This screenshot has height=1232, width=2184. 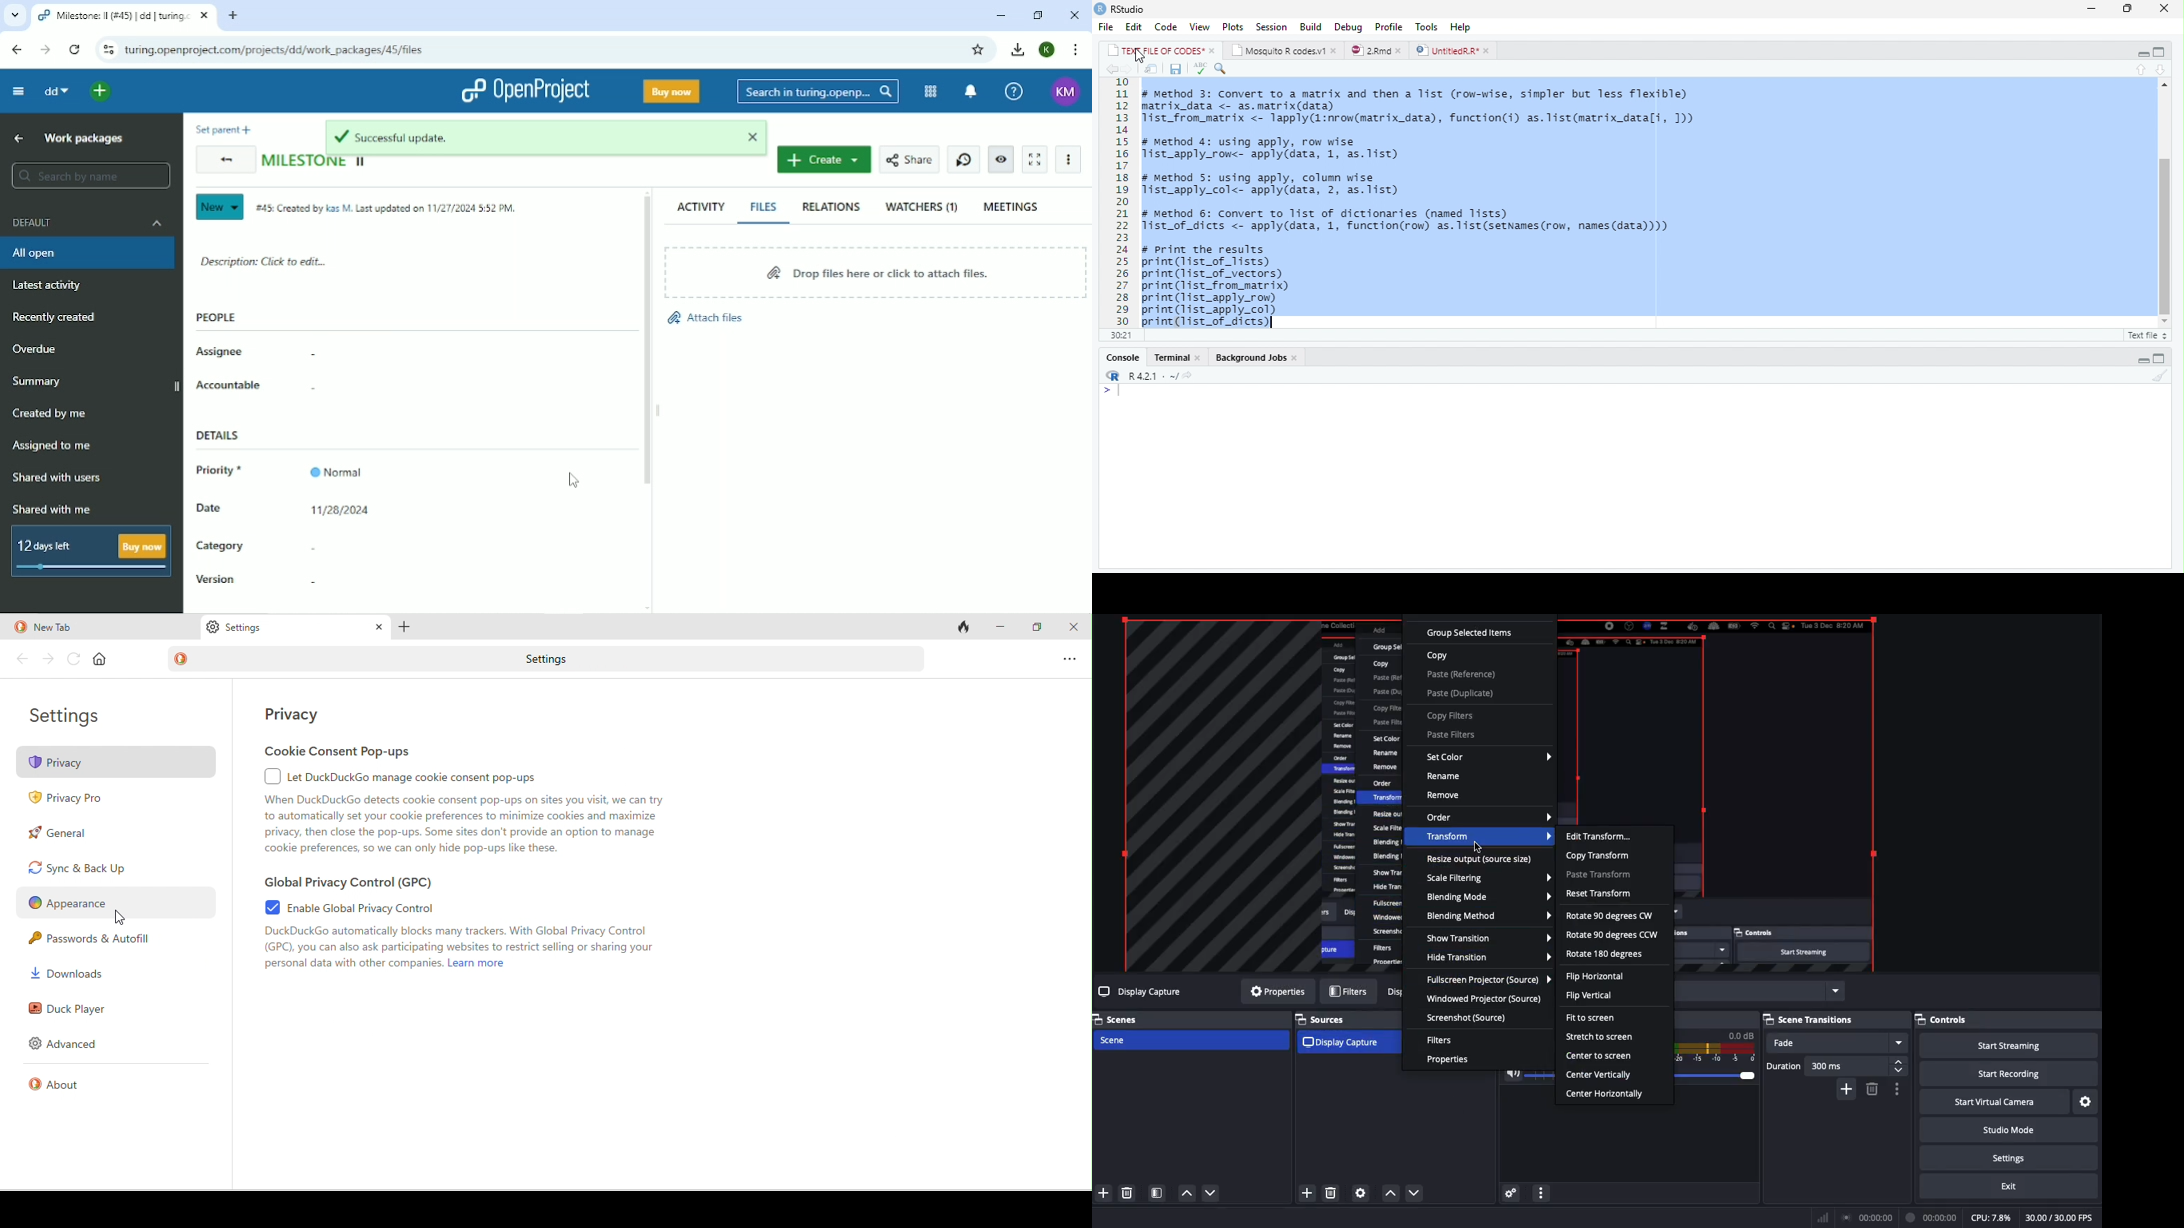 What do you see at coordinates (1600, 1076) in the screenshot?
I see `Center vertically` at bounding box center [1600, 1076].